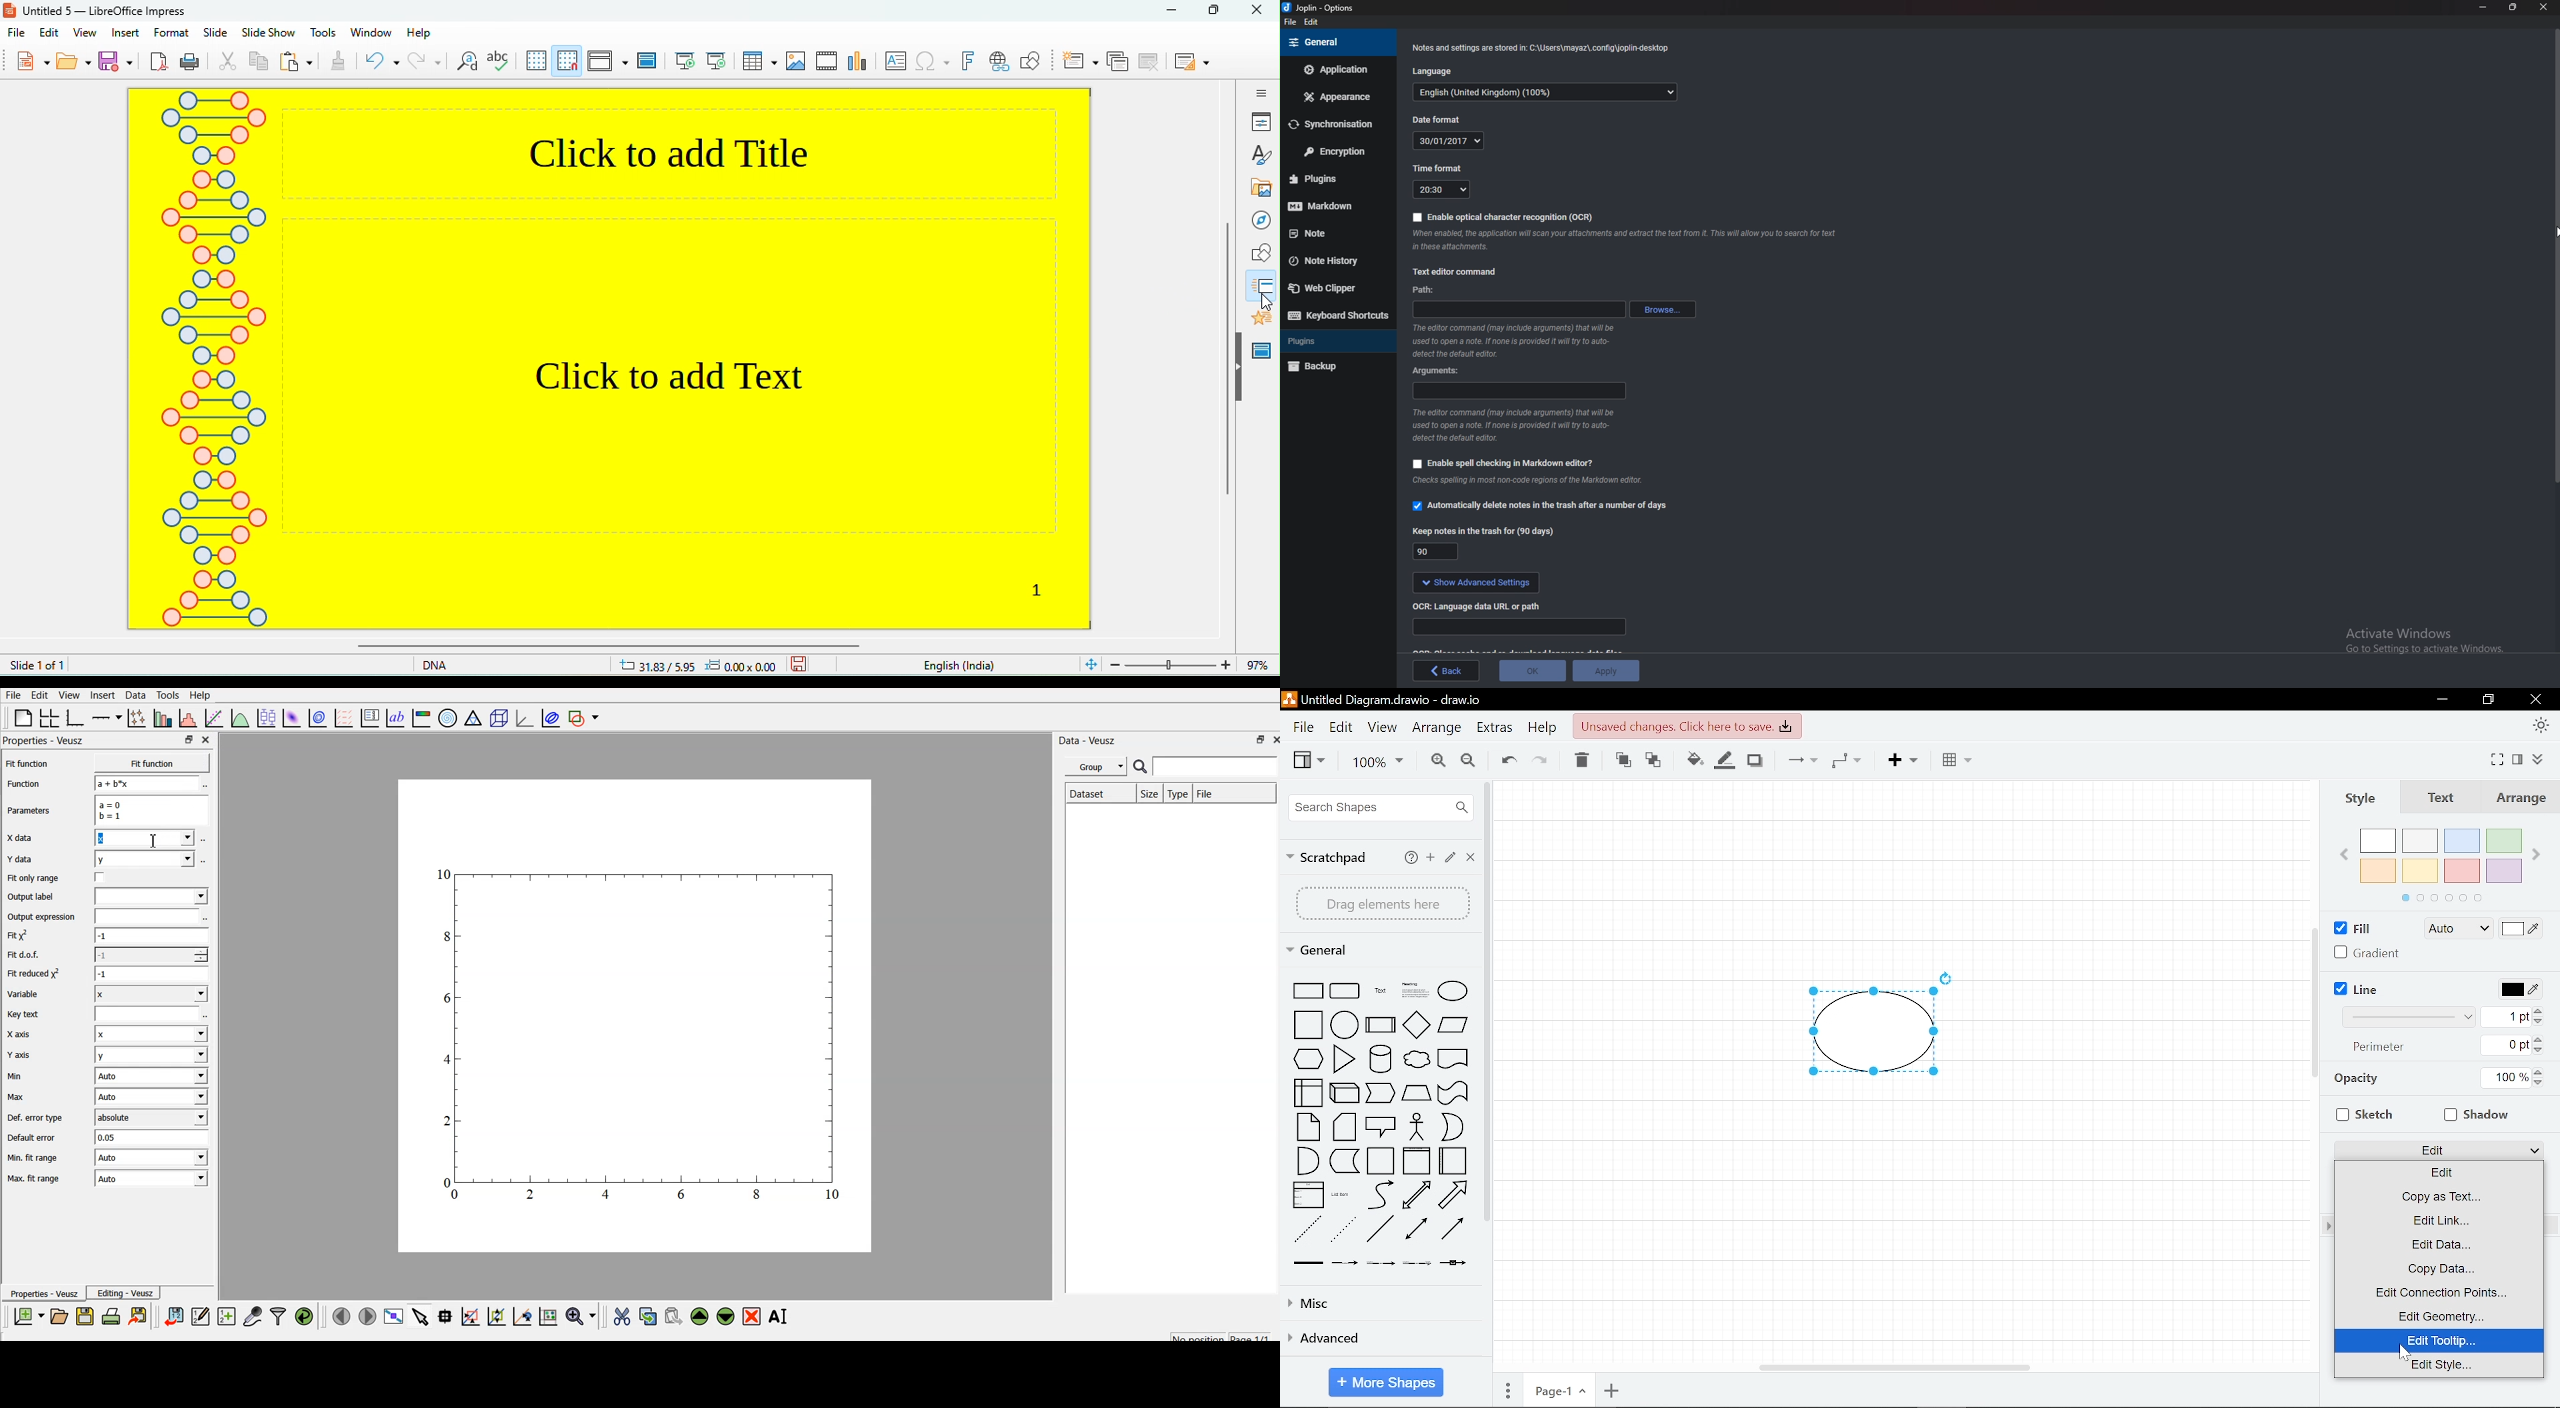 The image size is (2576, 1428). What do you see at coordinates (688, 64) in the screenshot?
I see `first slide` at bounding box center [688, 64].